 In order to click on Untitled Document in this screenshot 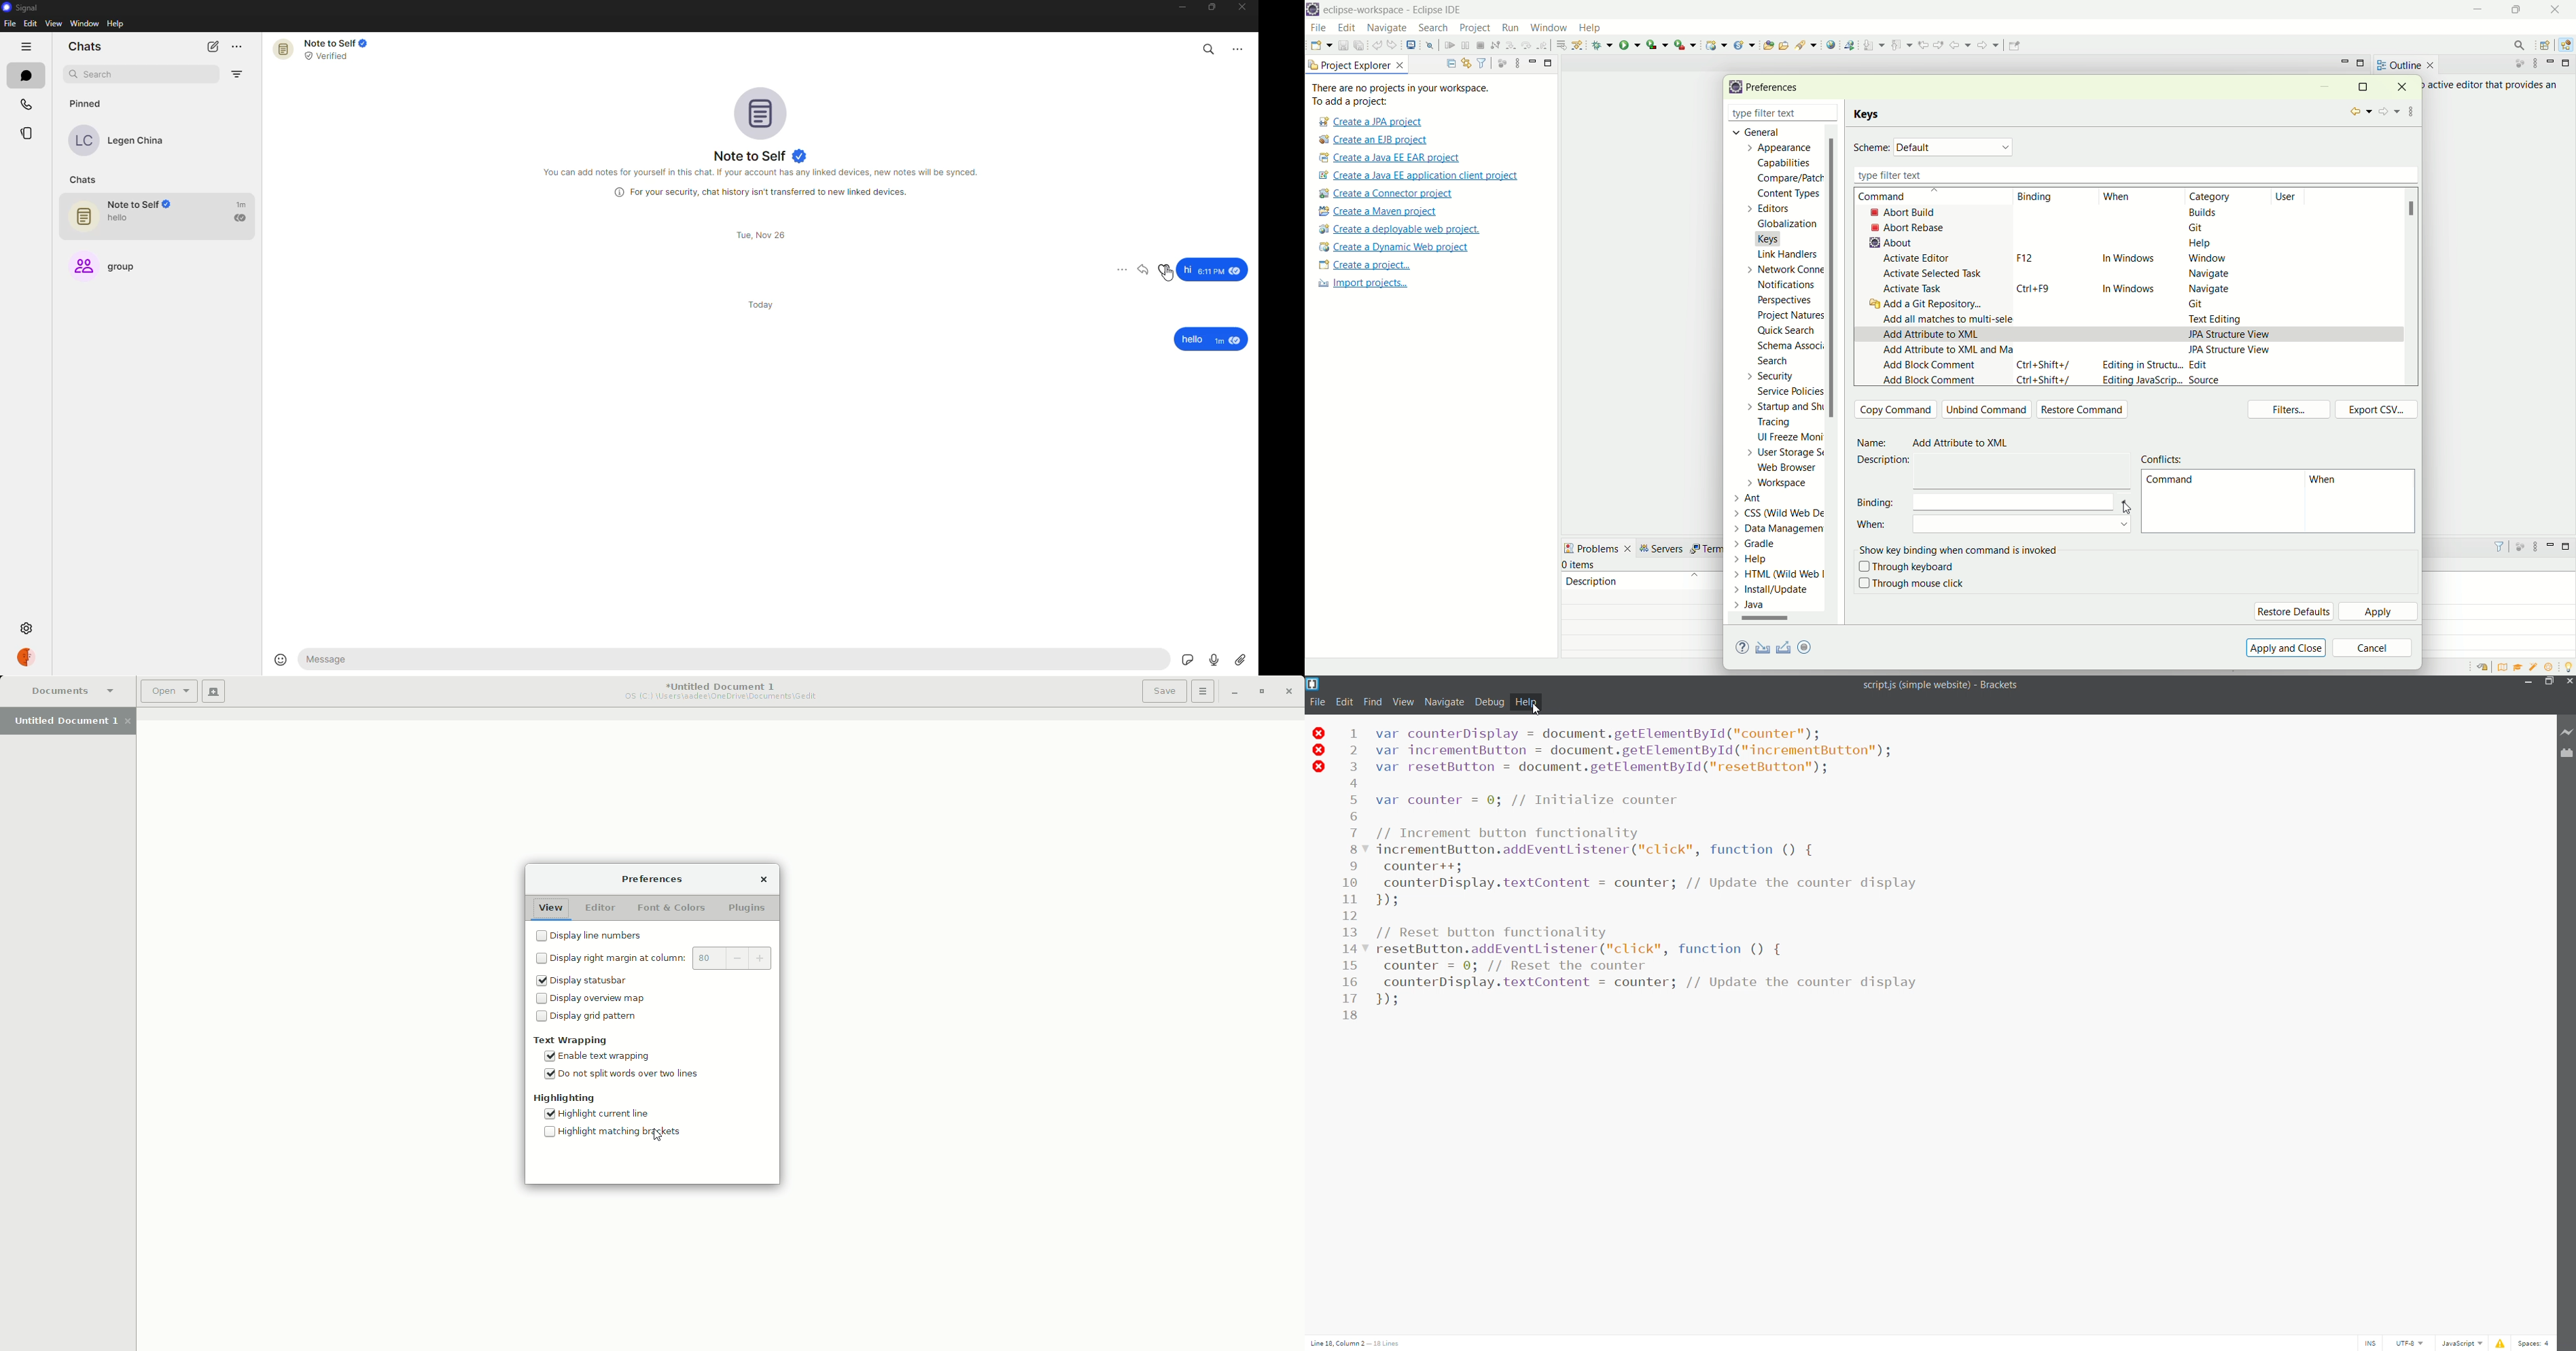, I will do `click(713, 690)`.